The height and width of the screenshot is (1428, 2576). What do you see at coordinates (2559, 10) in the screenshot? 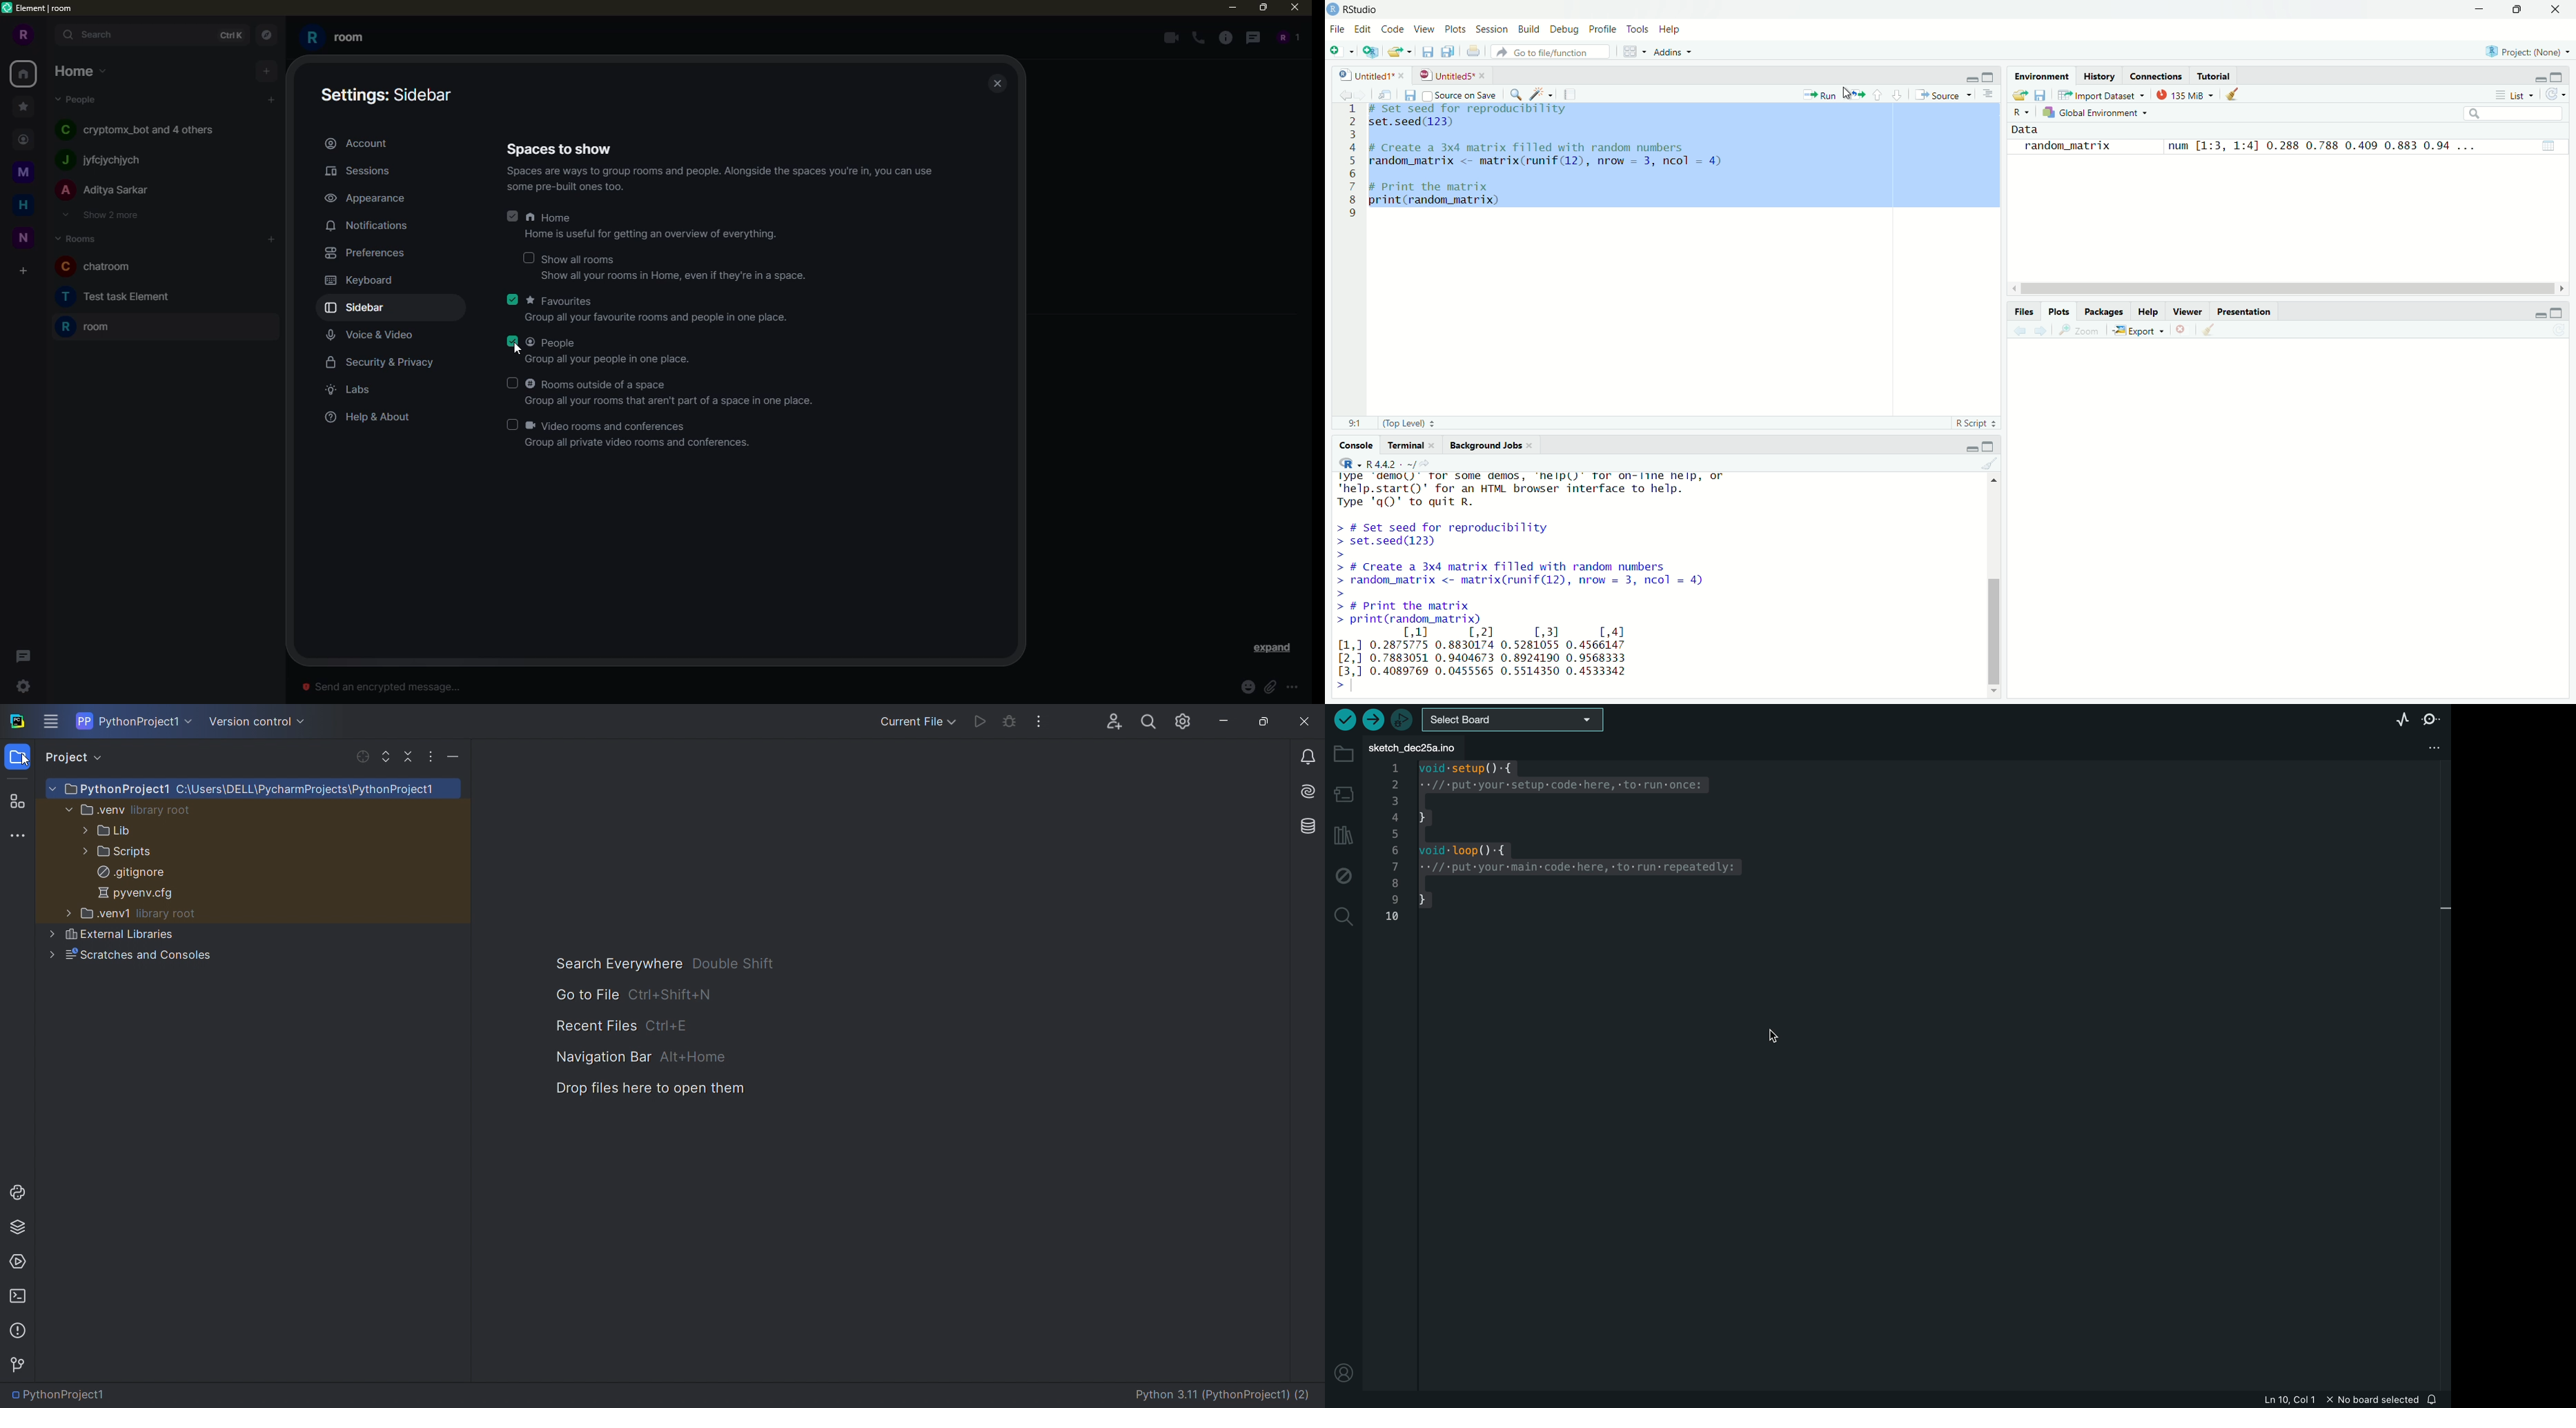
I see `close` at bounding box center [2559, 10].